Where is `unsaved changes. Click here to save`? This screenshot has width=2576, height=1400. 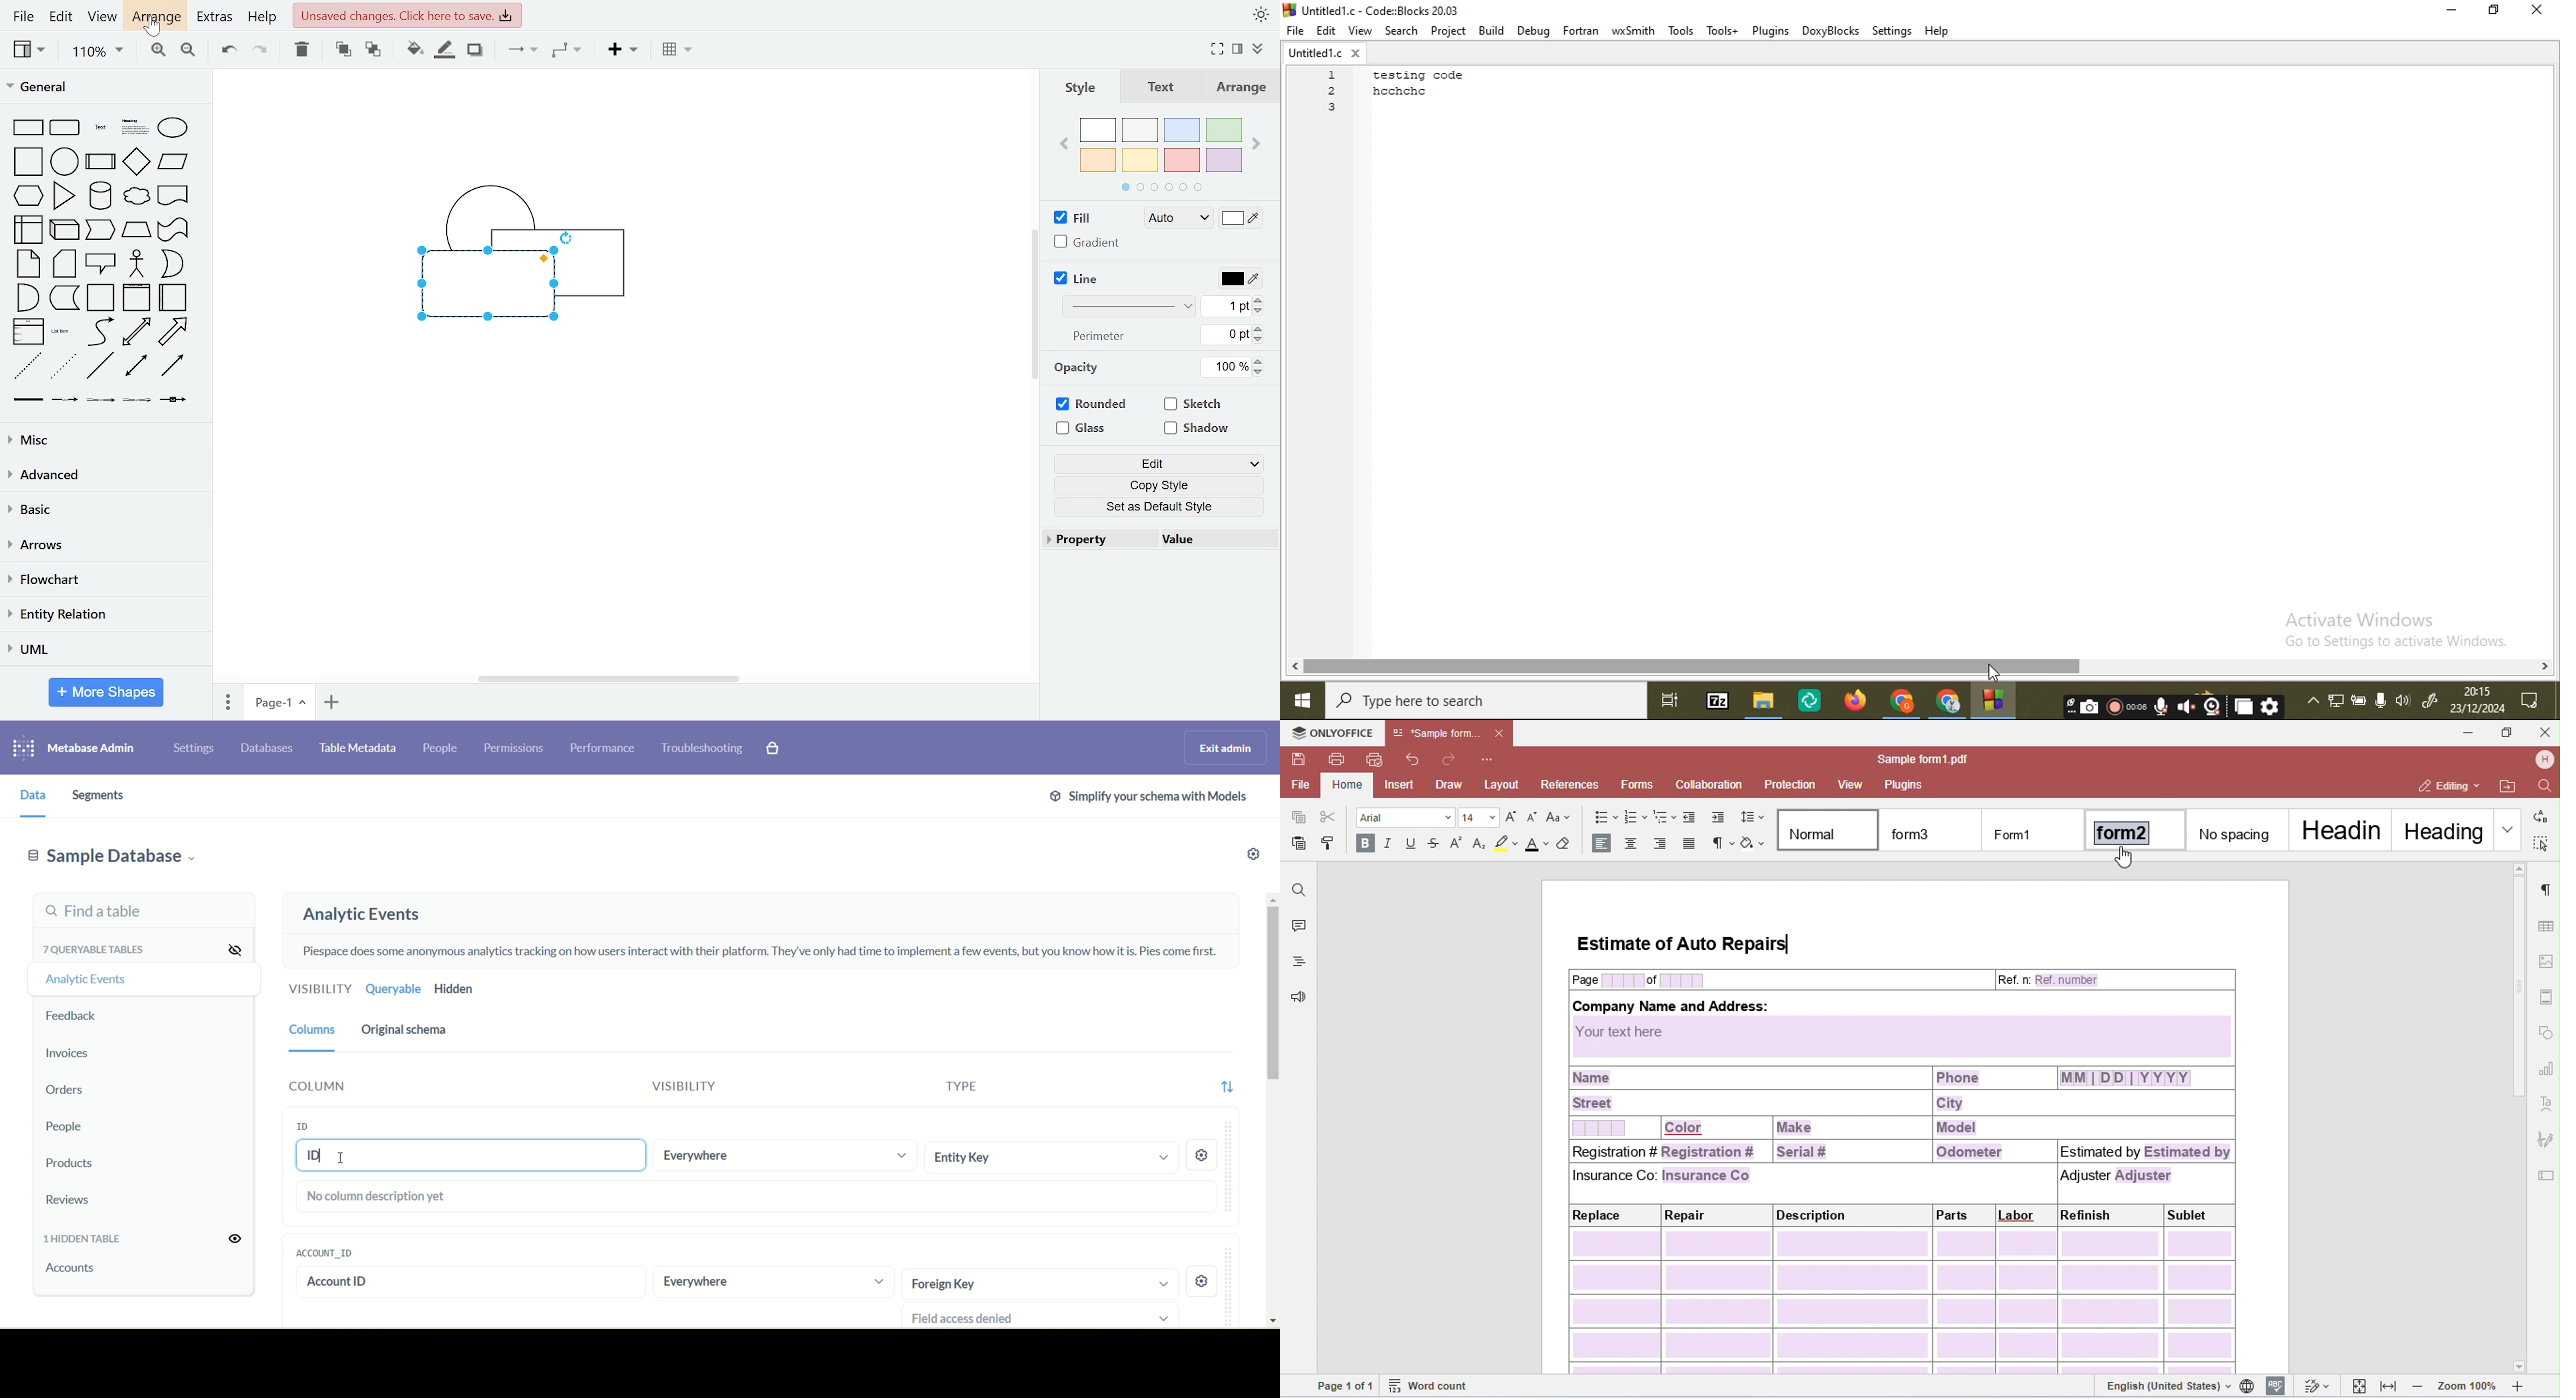 unsaved changes. Click here to save is located at coordinates (407, 17).